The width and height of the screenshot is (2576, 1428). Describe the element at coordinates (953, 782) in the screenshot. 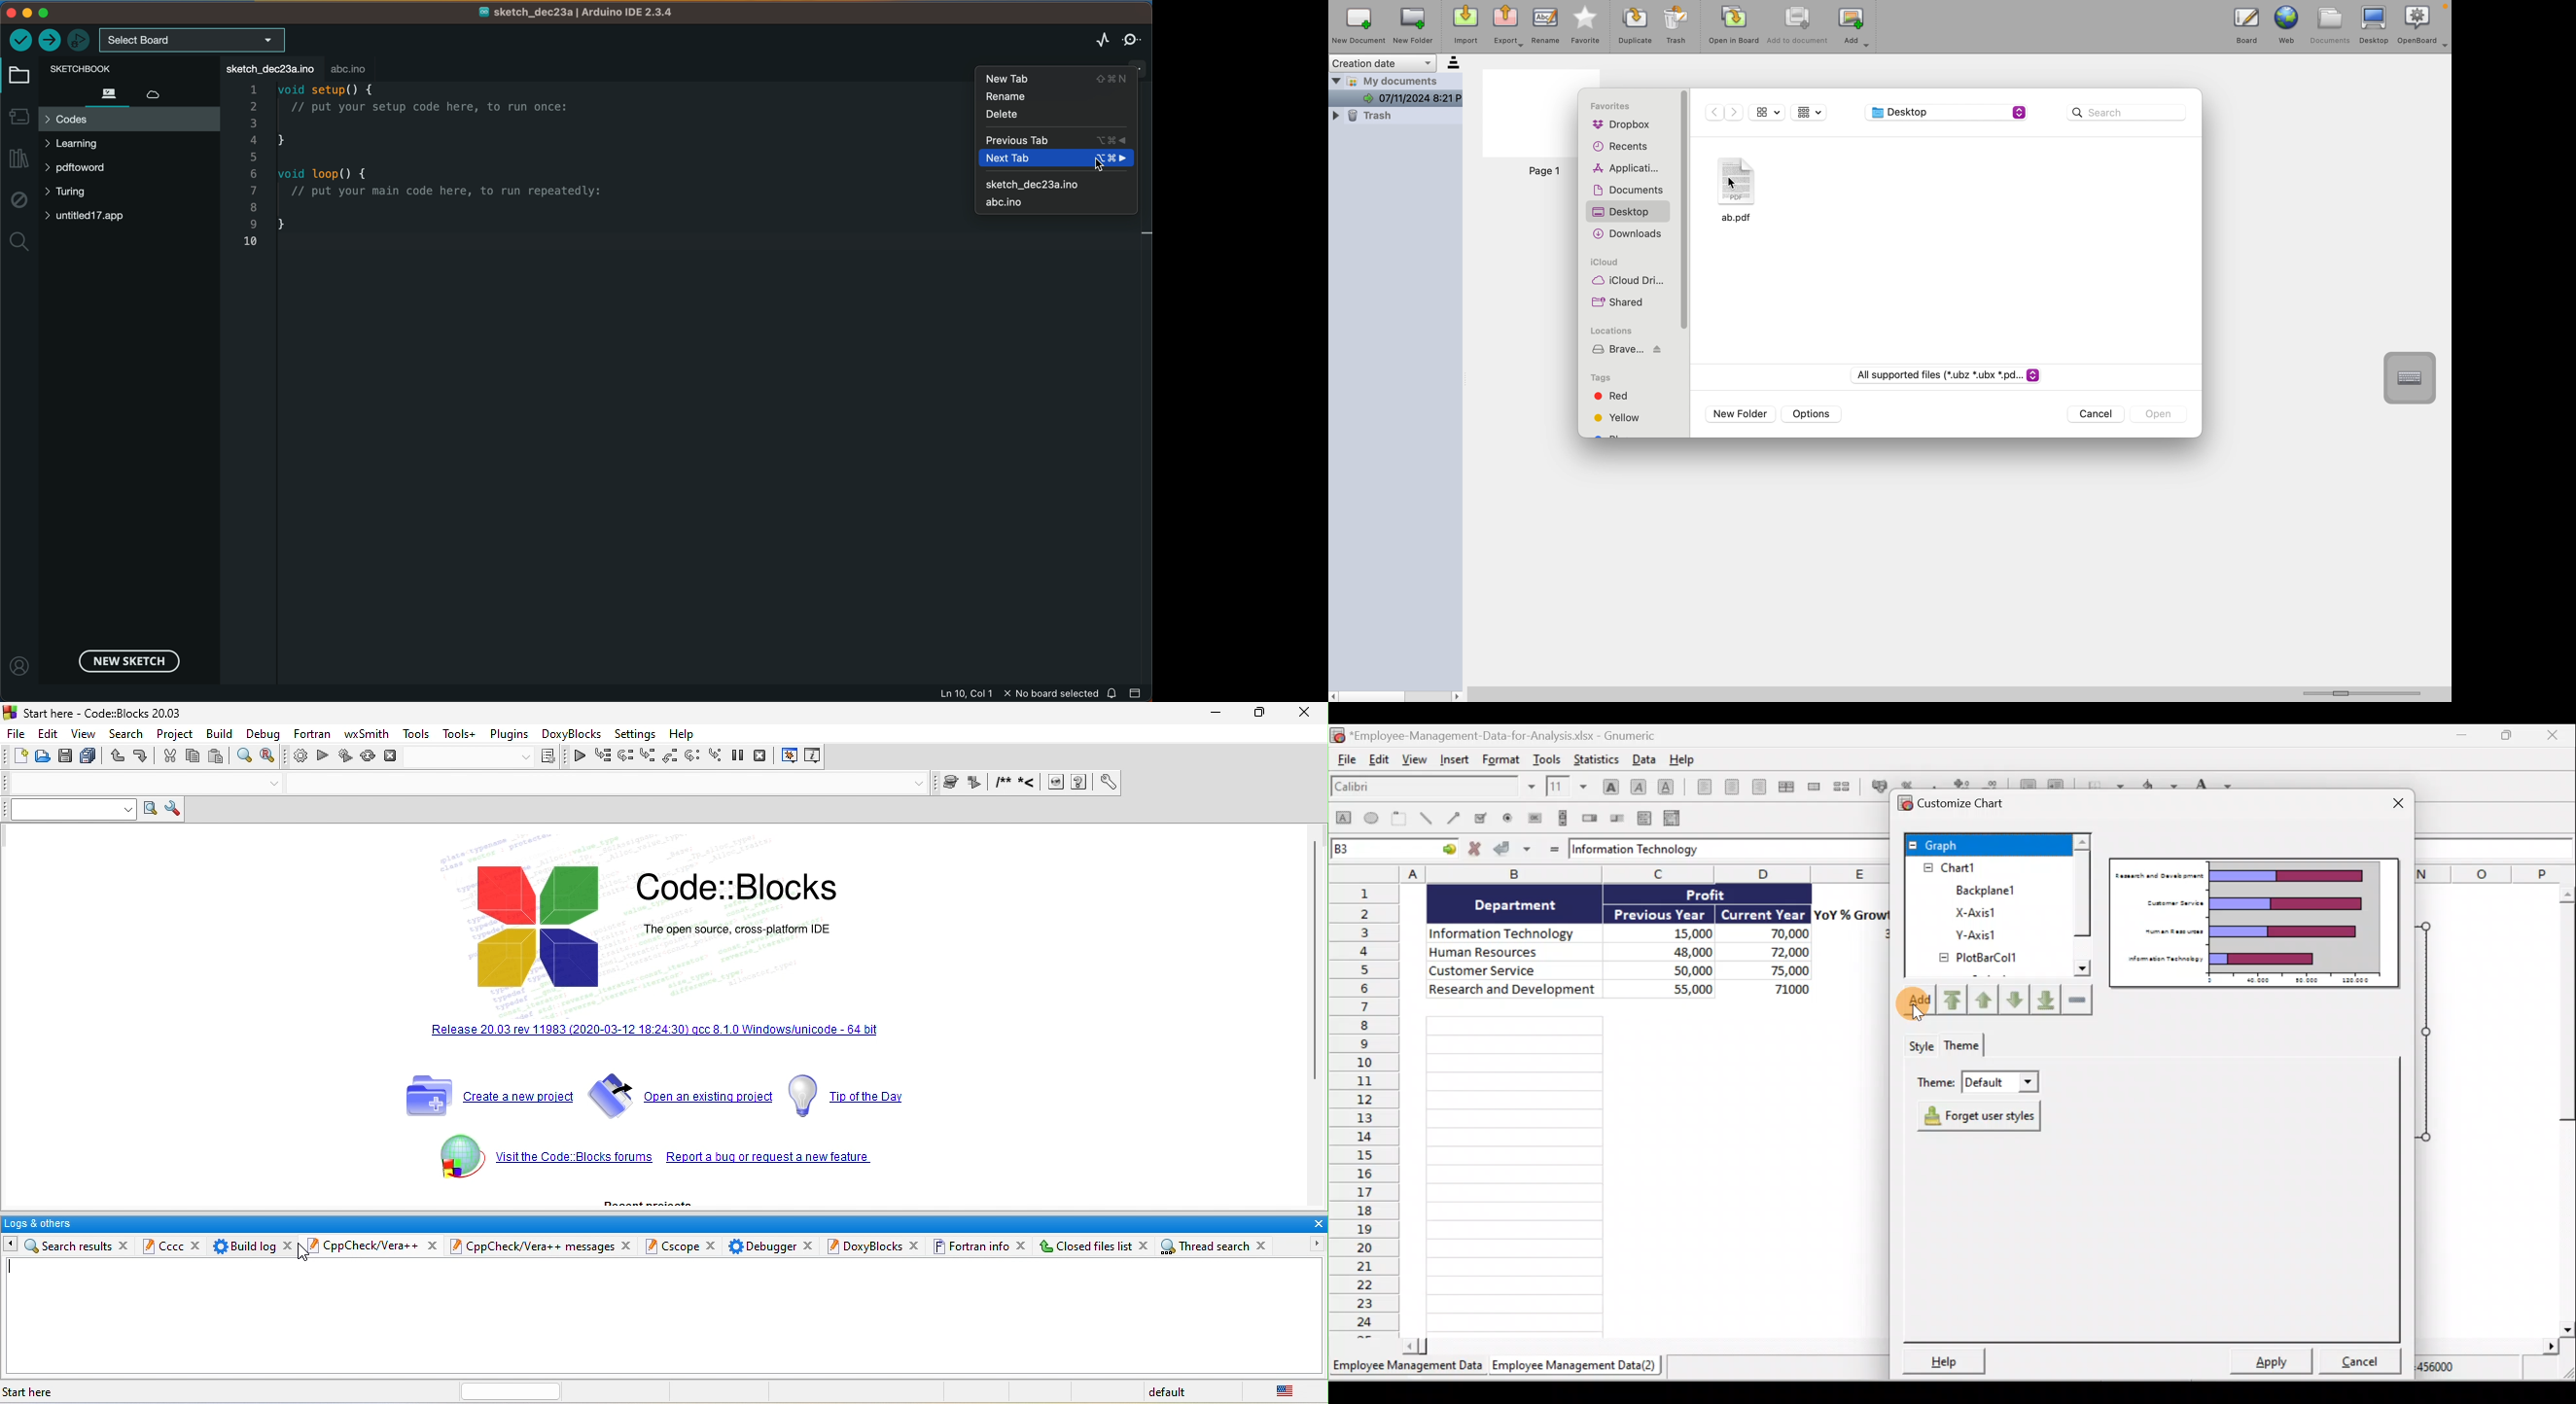

I see `doxy wizard` at that location.